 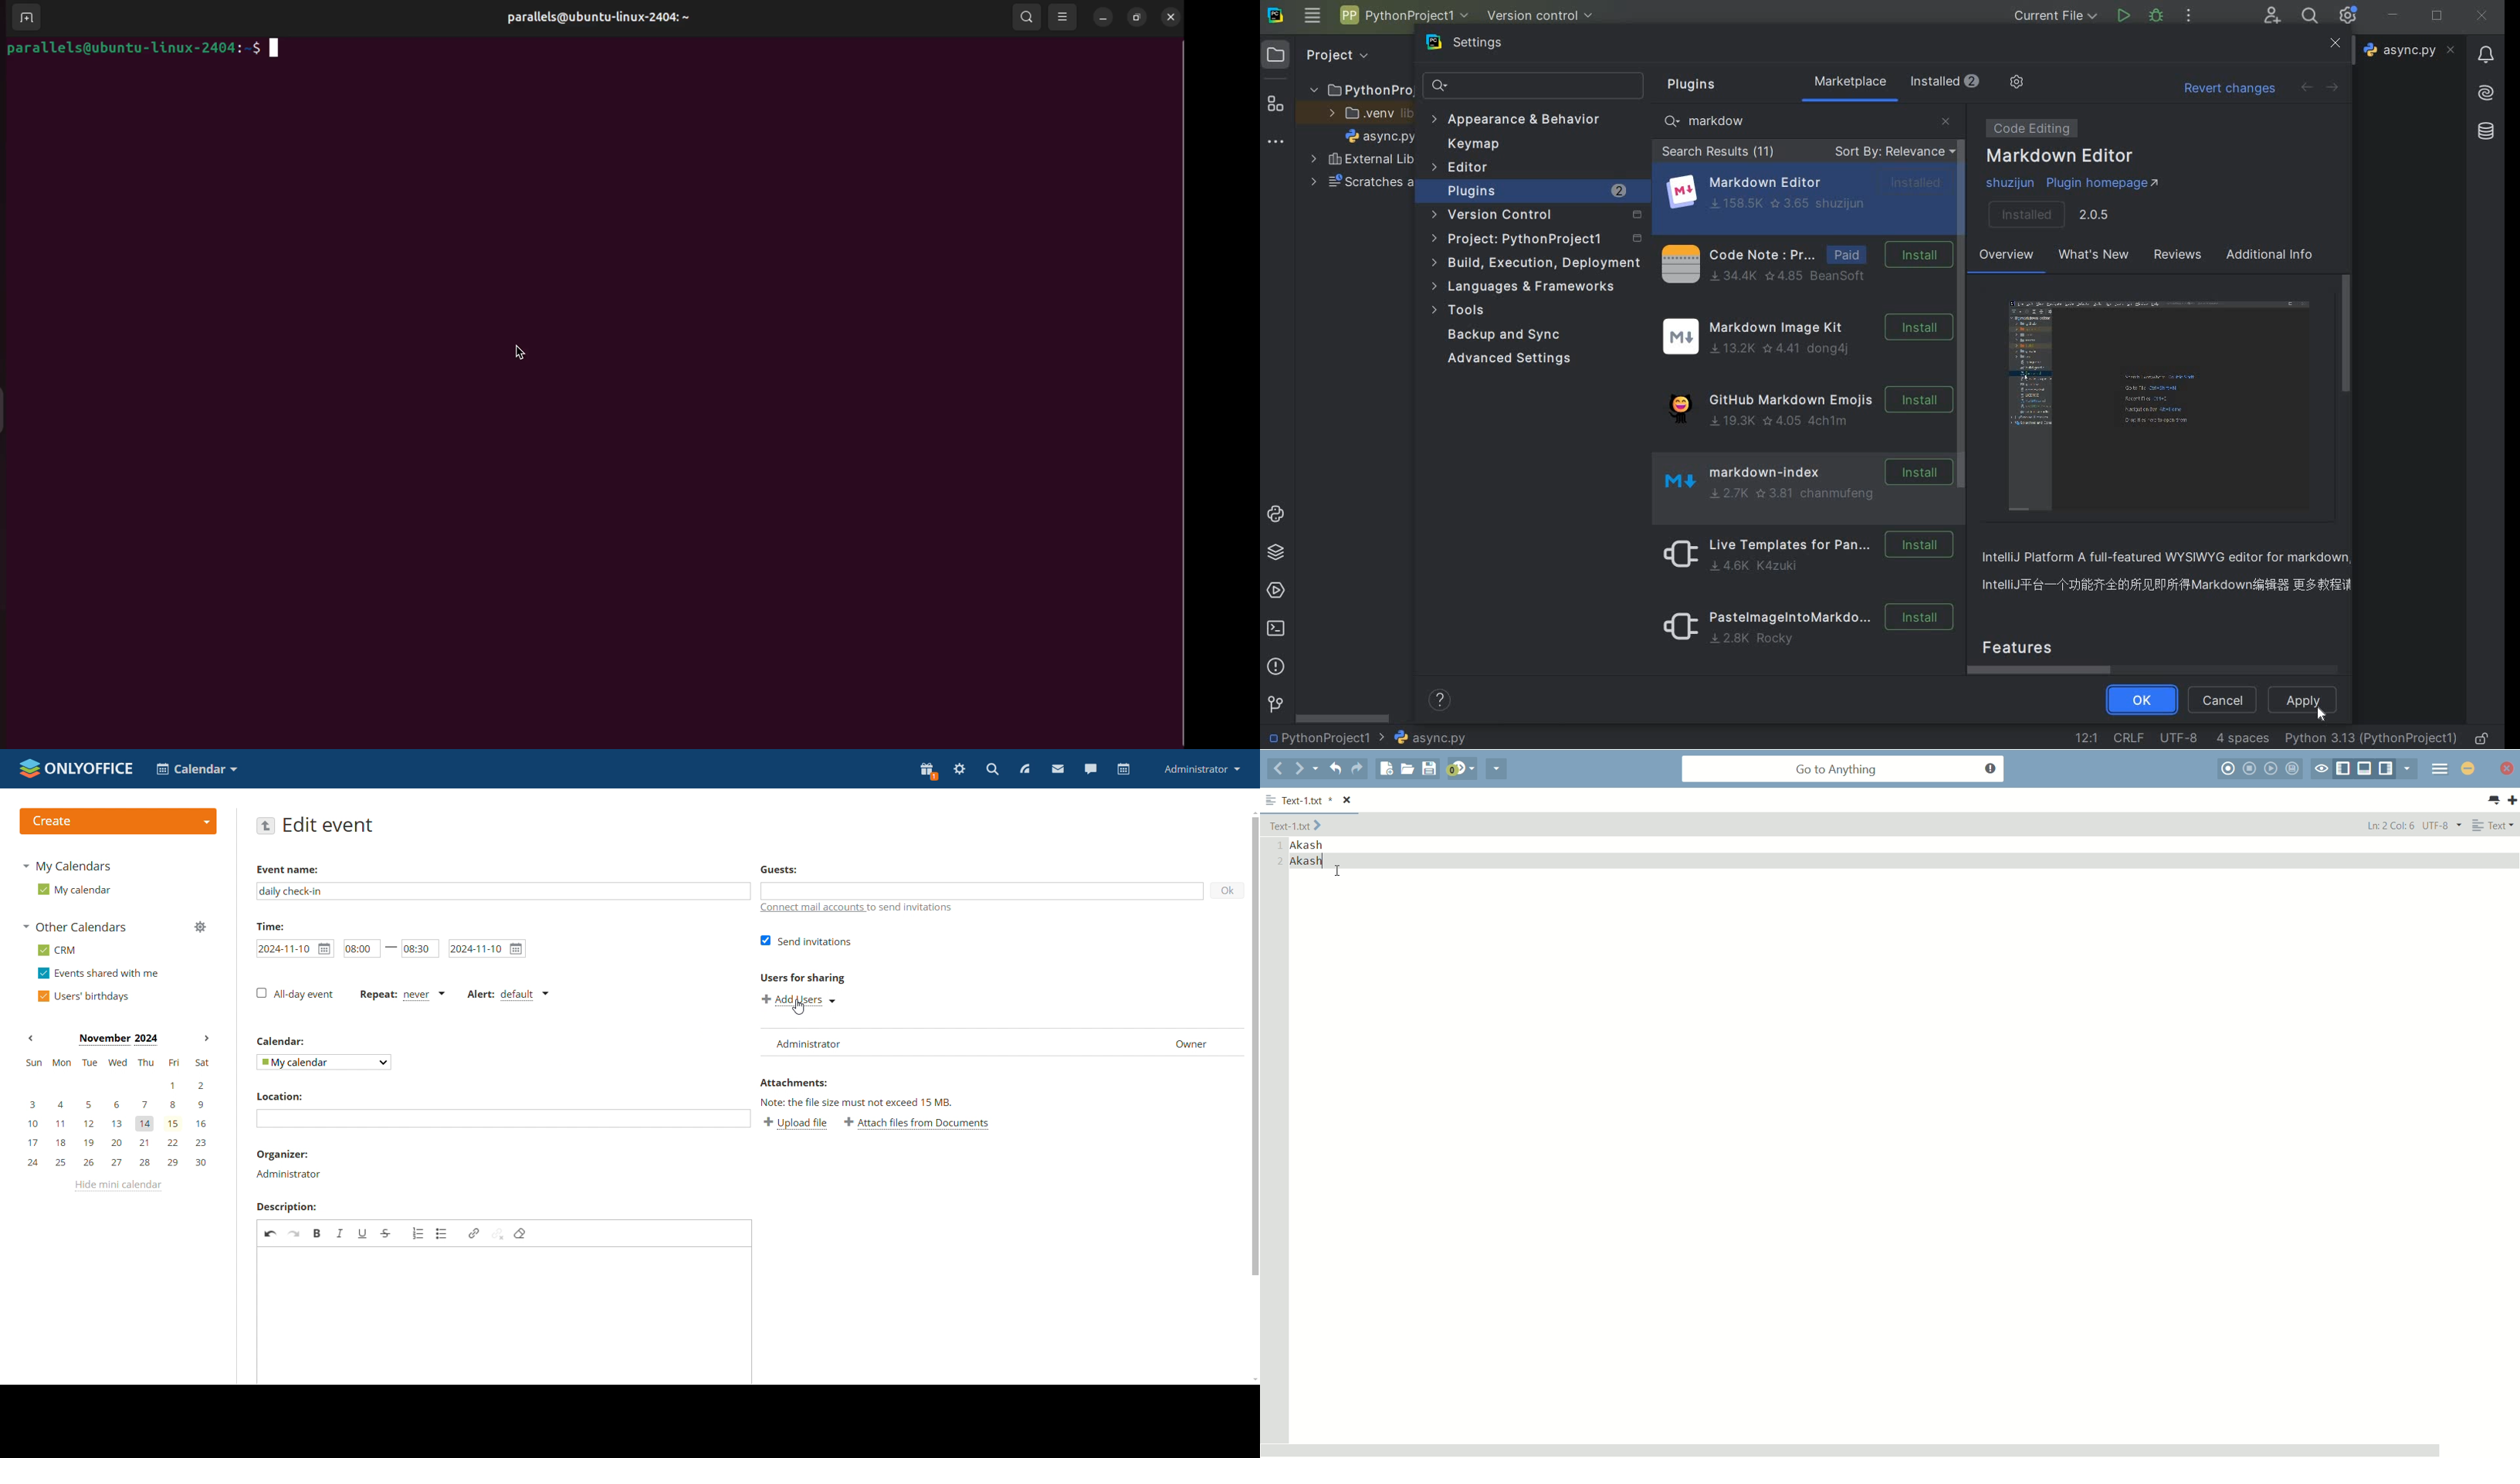 What do you see at coordinates (2078, 184) in the screenshot?
I see `plugin homepage` at bounding box center [2078, 184].